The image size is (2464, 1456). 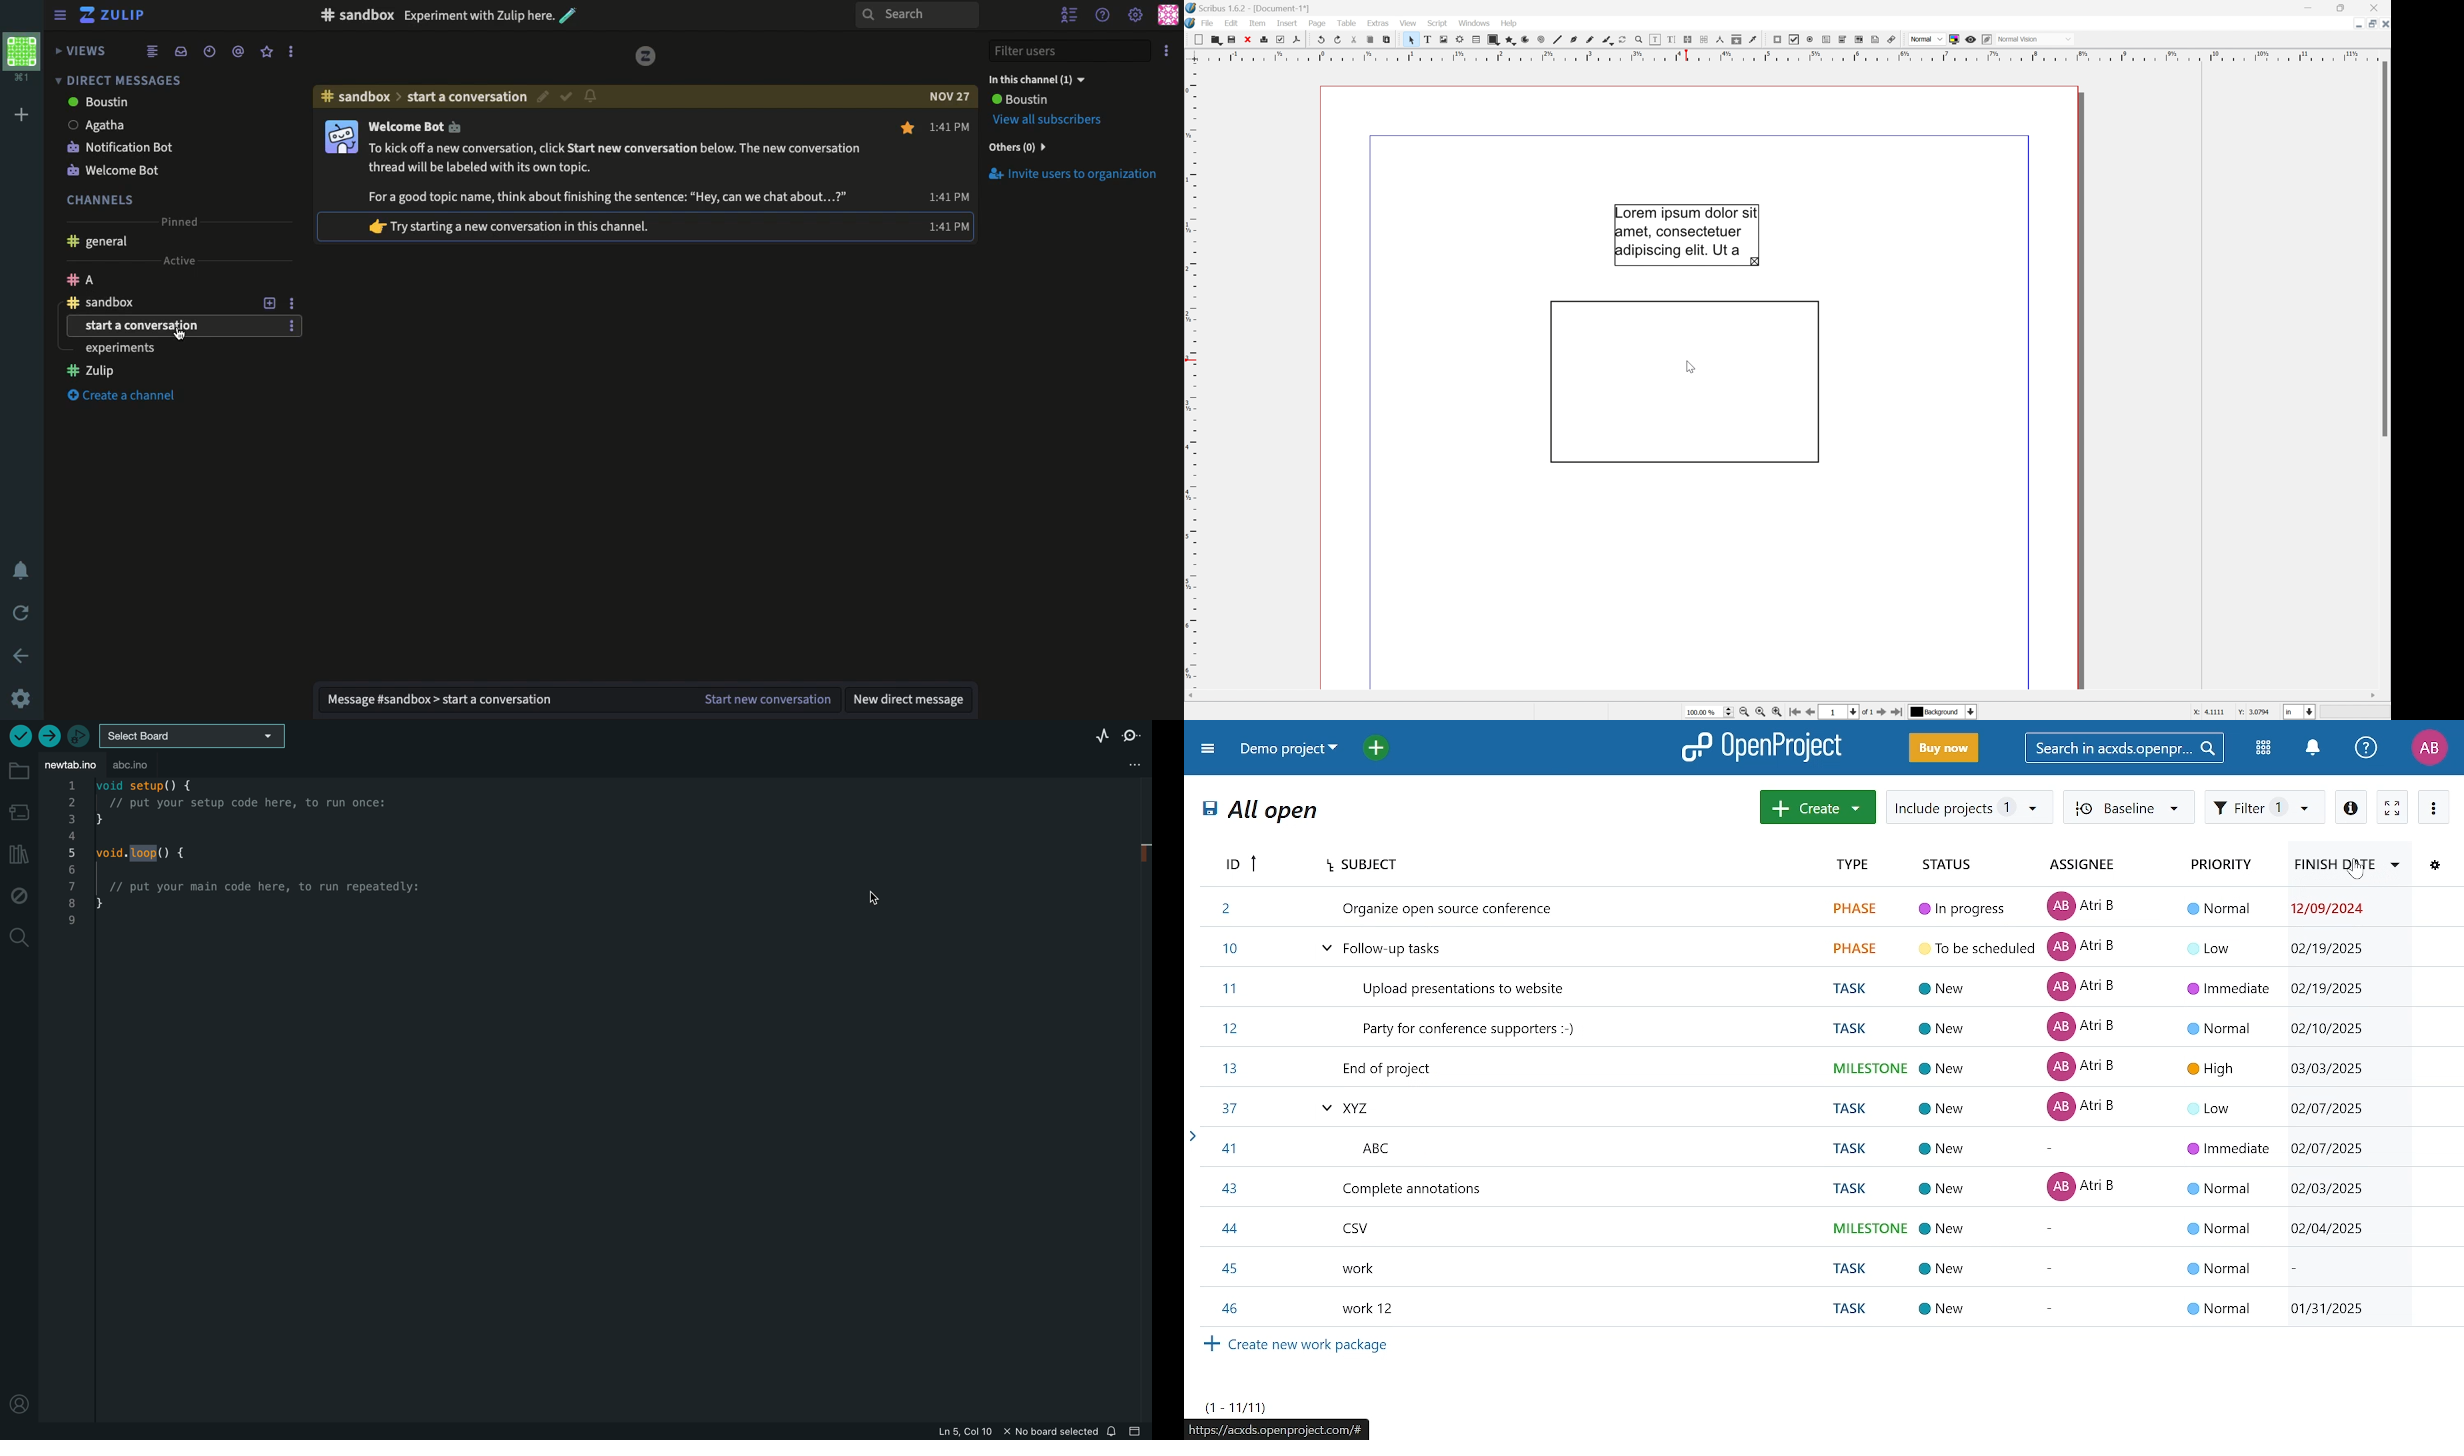 What do you see at coordinates (1247, 42) in the screenshot?
I see `Close` at bounding box center [1247, 42].